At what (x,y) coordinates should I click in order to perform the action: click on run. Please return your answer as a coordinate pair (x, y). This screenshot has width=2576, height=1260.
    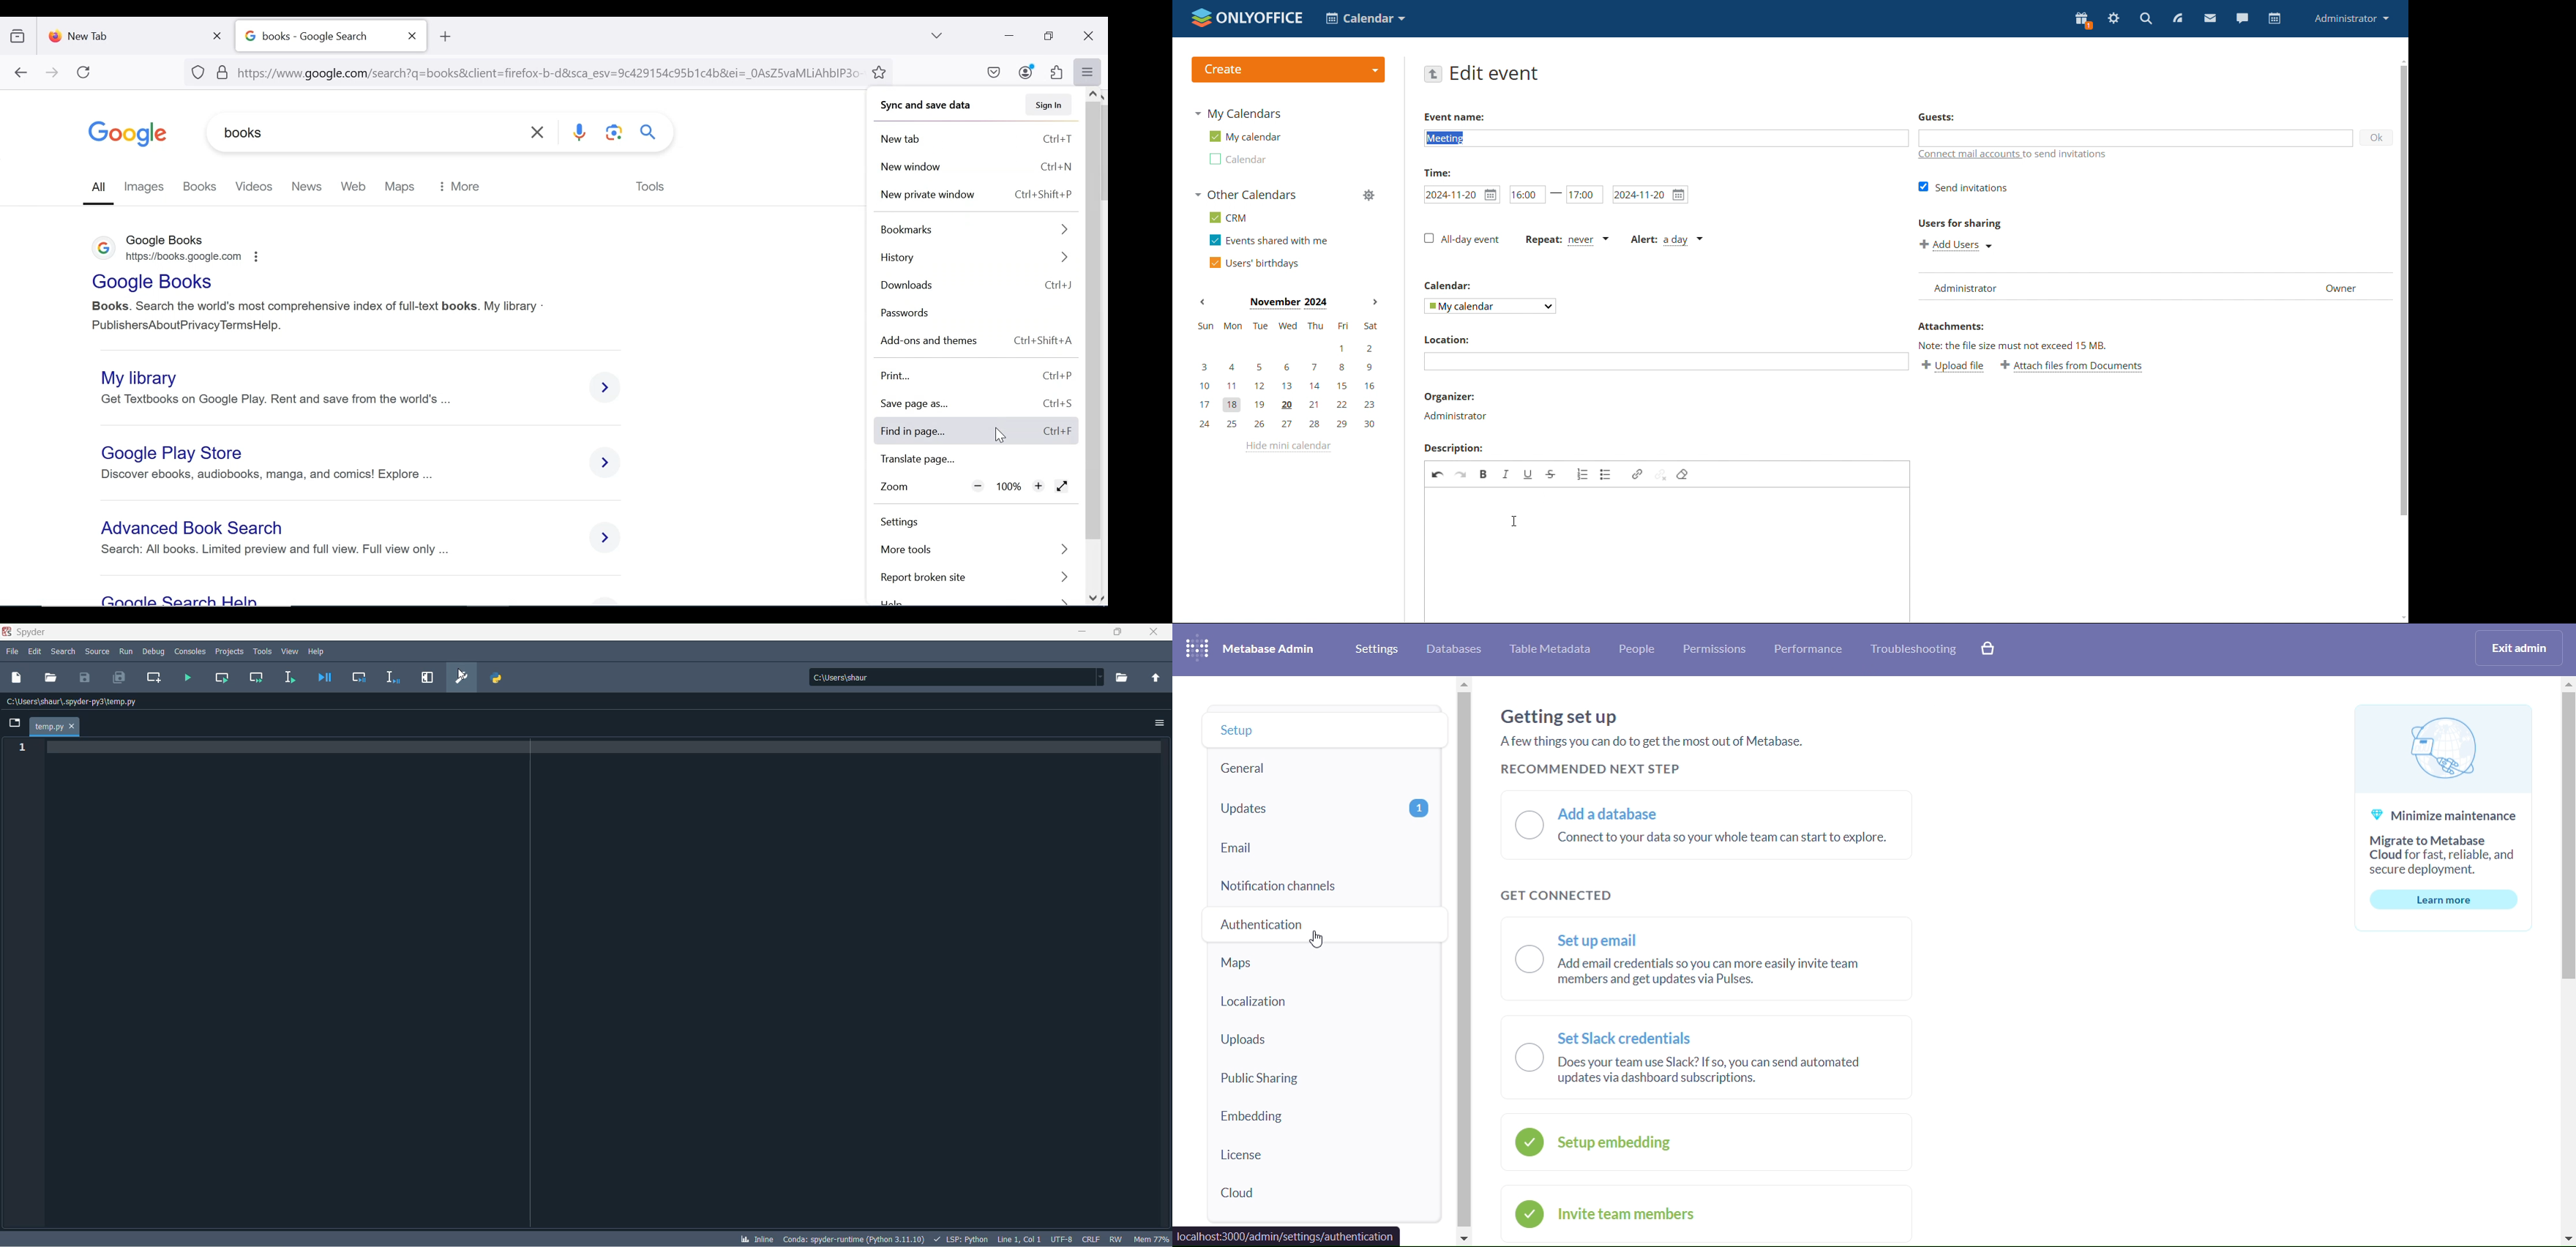
    Looking at the image, I should click on (126, 650).